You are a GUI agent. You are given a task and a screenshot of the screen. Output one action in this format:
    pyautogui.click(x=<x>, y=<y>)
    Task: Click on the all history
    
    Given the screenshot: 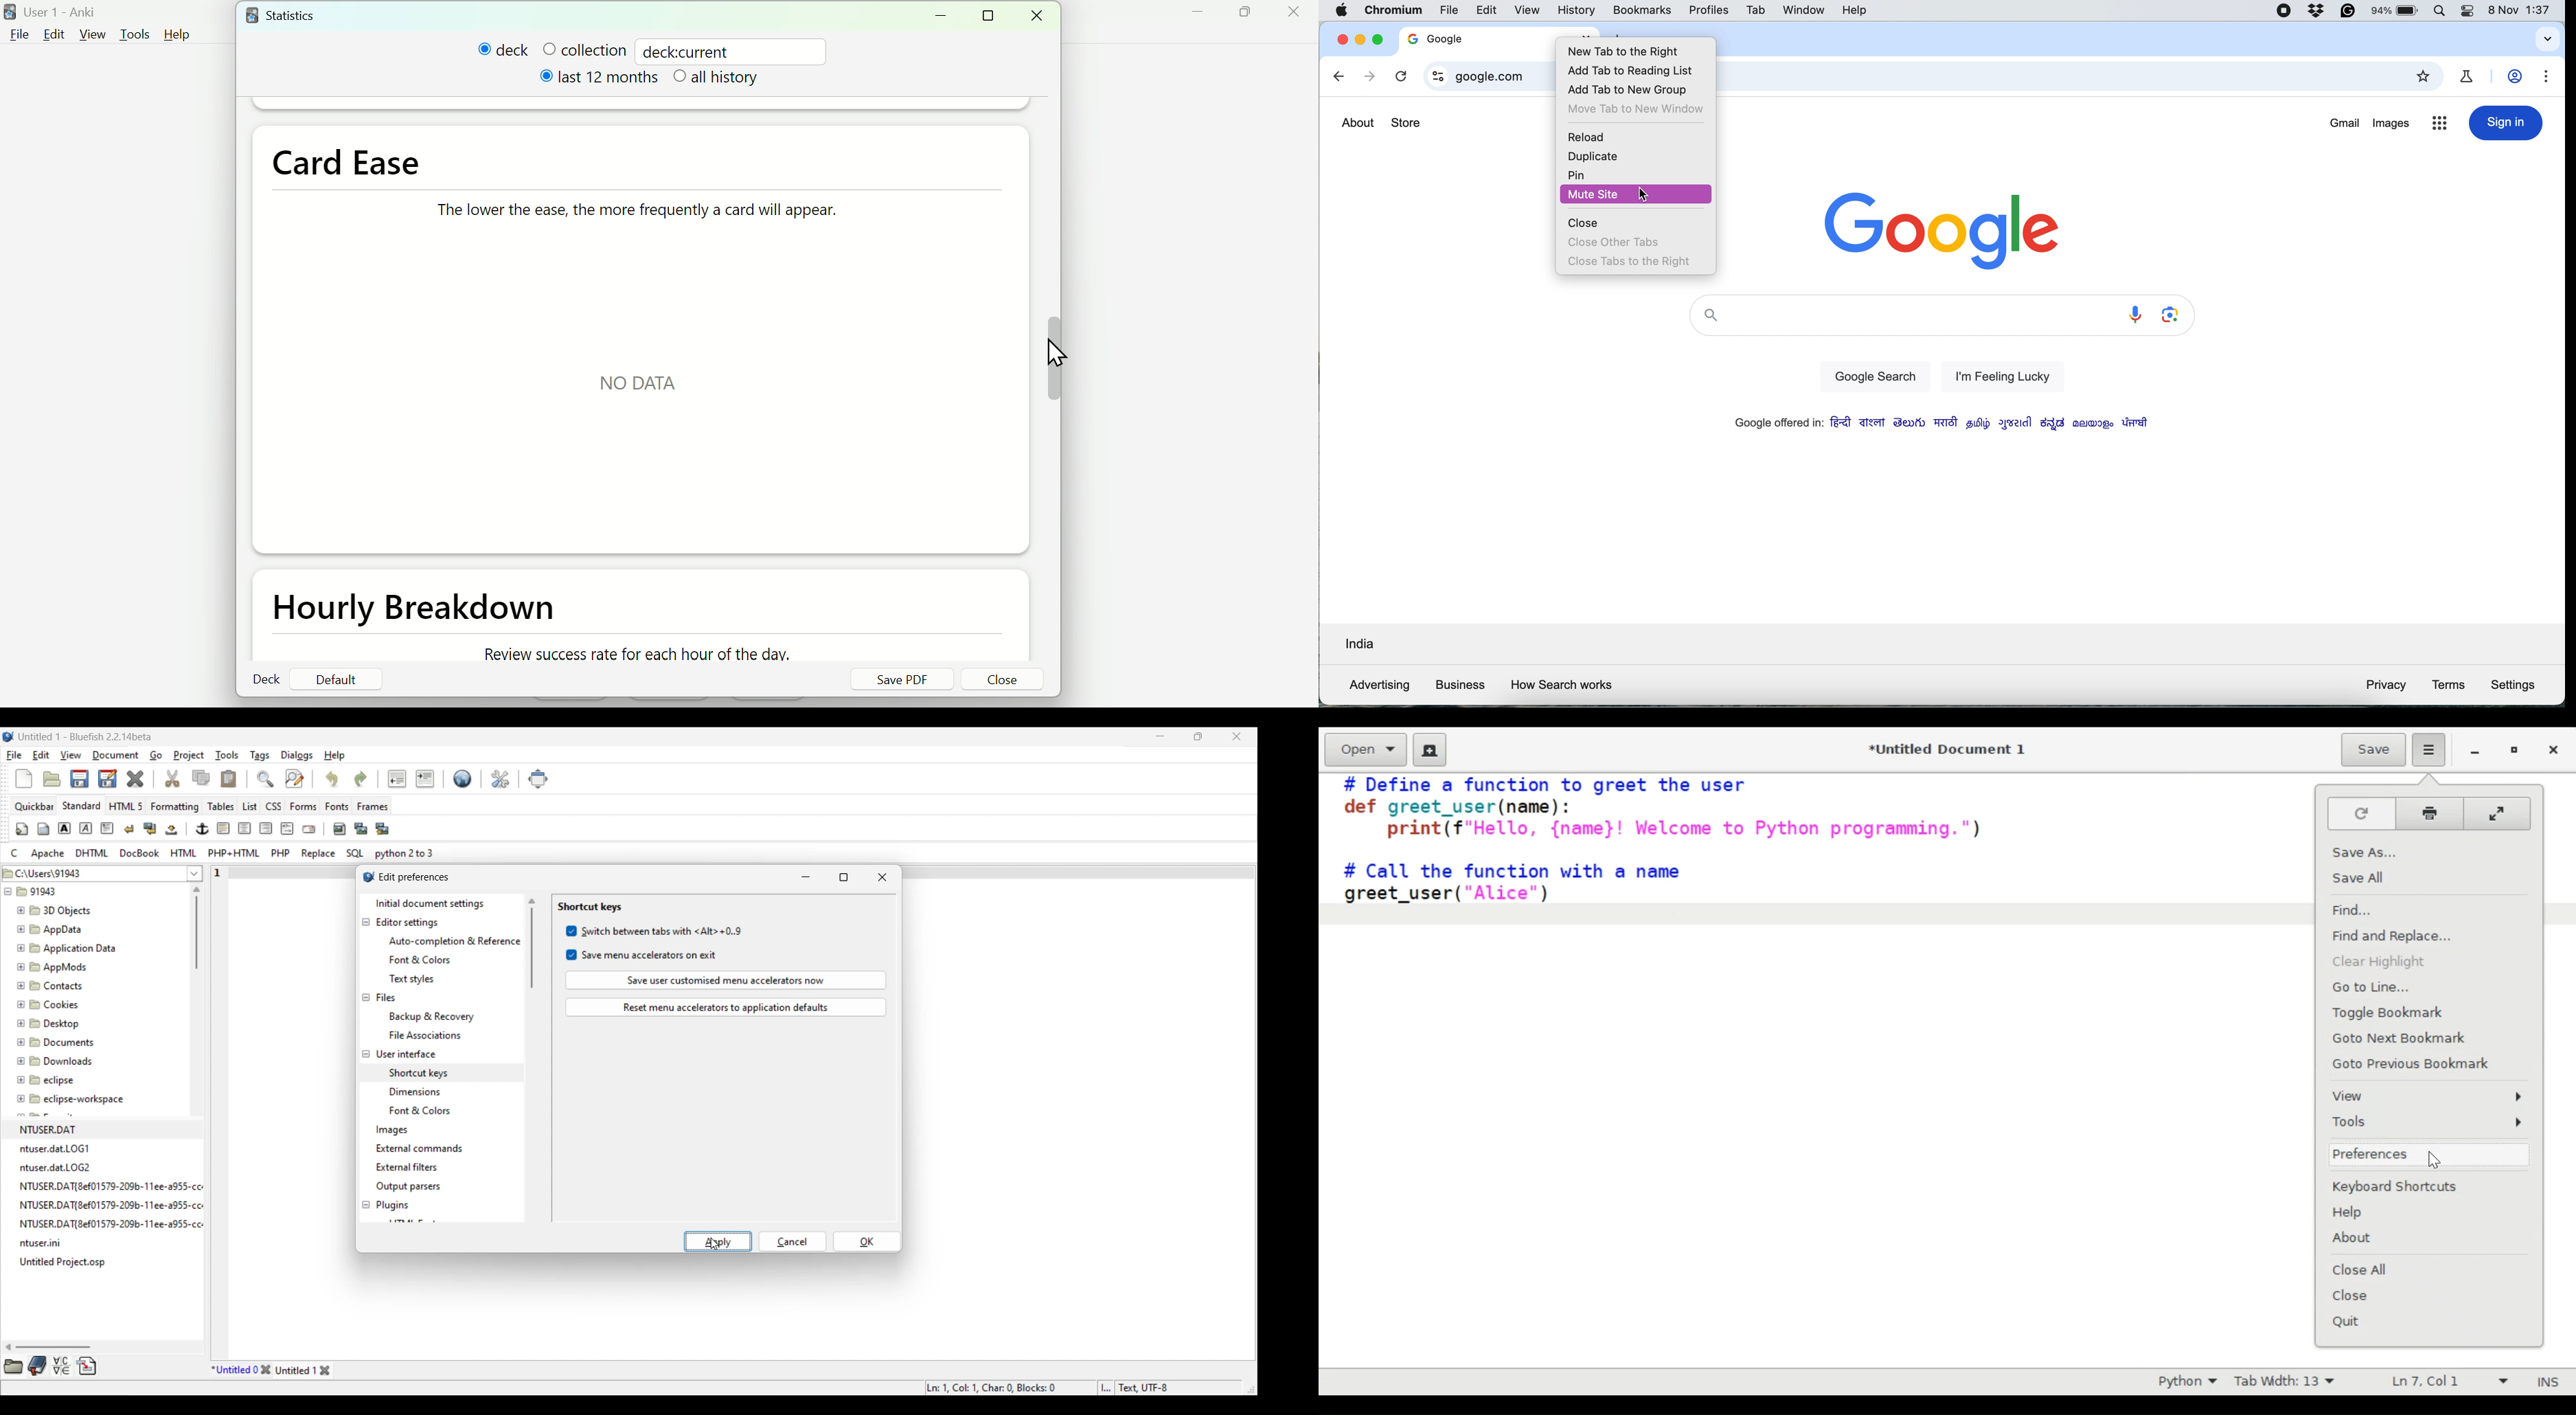 What is the action you would take?
    pyautogui.click(x=719, y=80)
    